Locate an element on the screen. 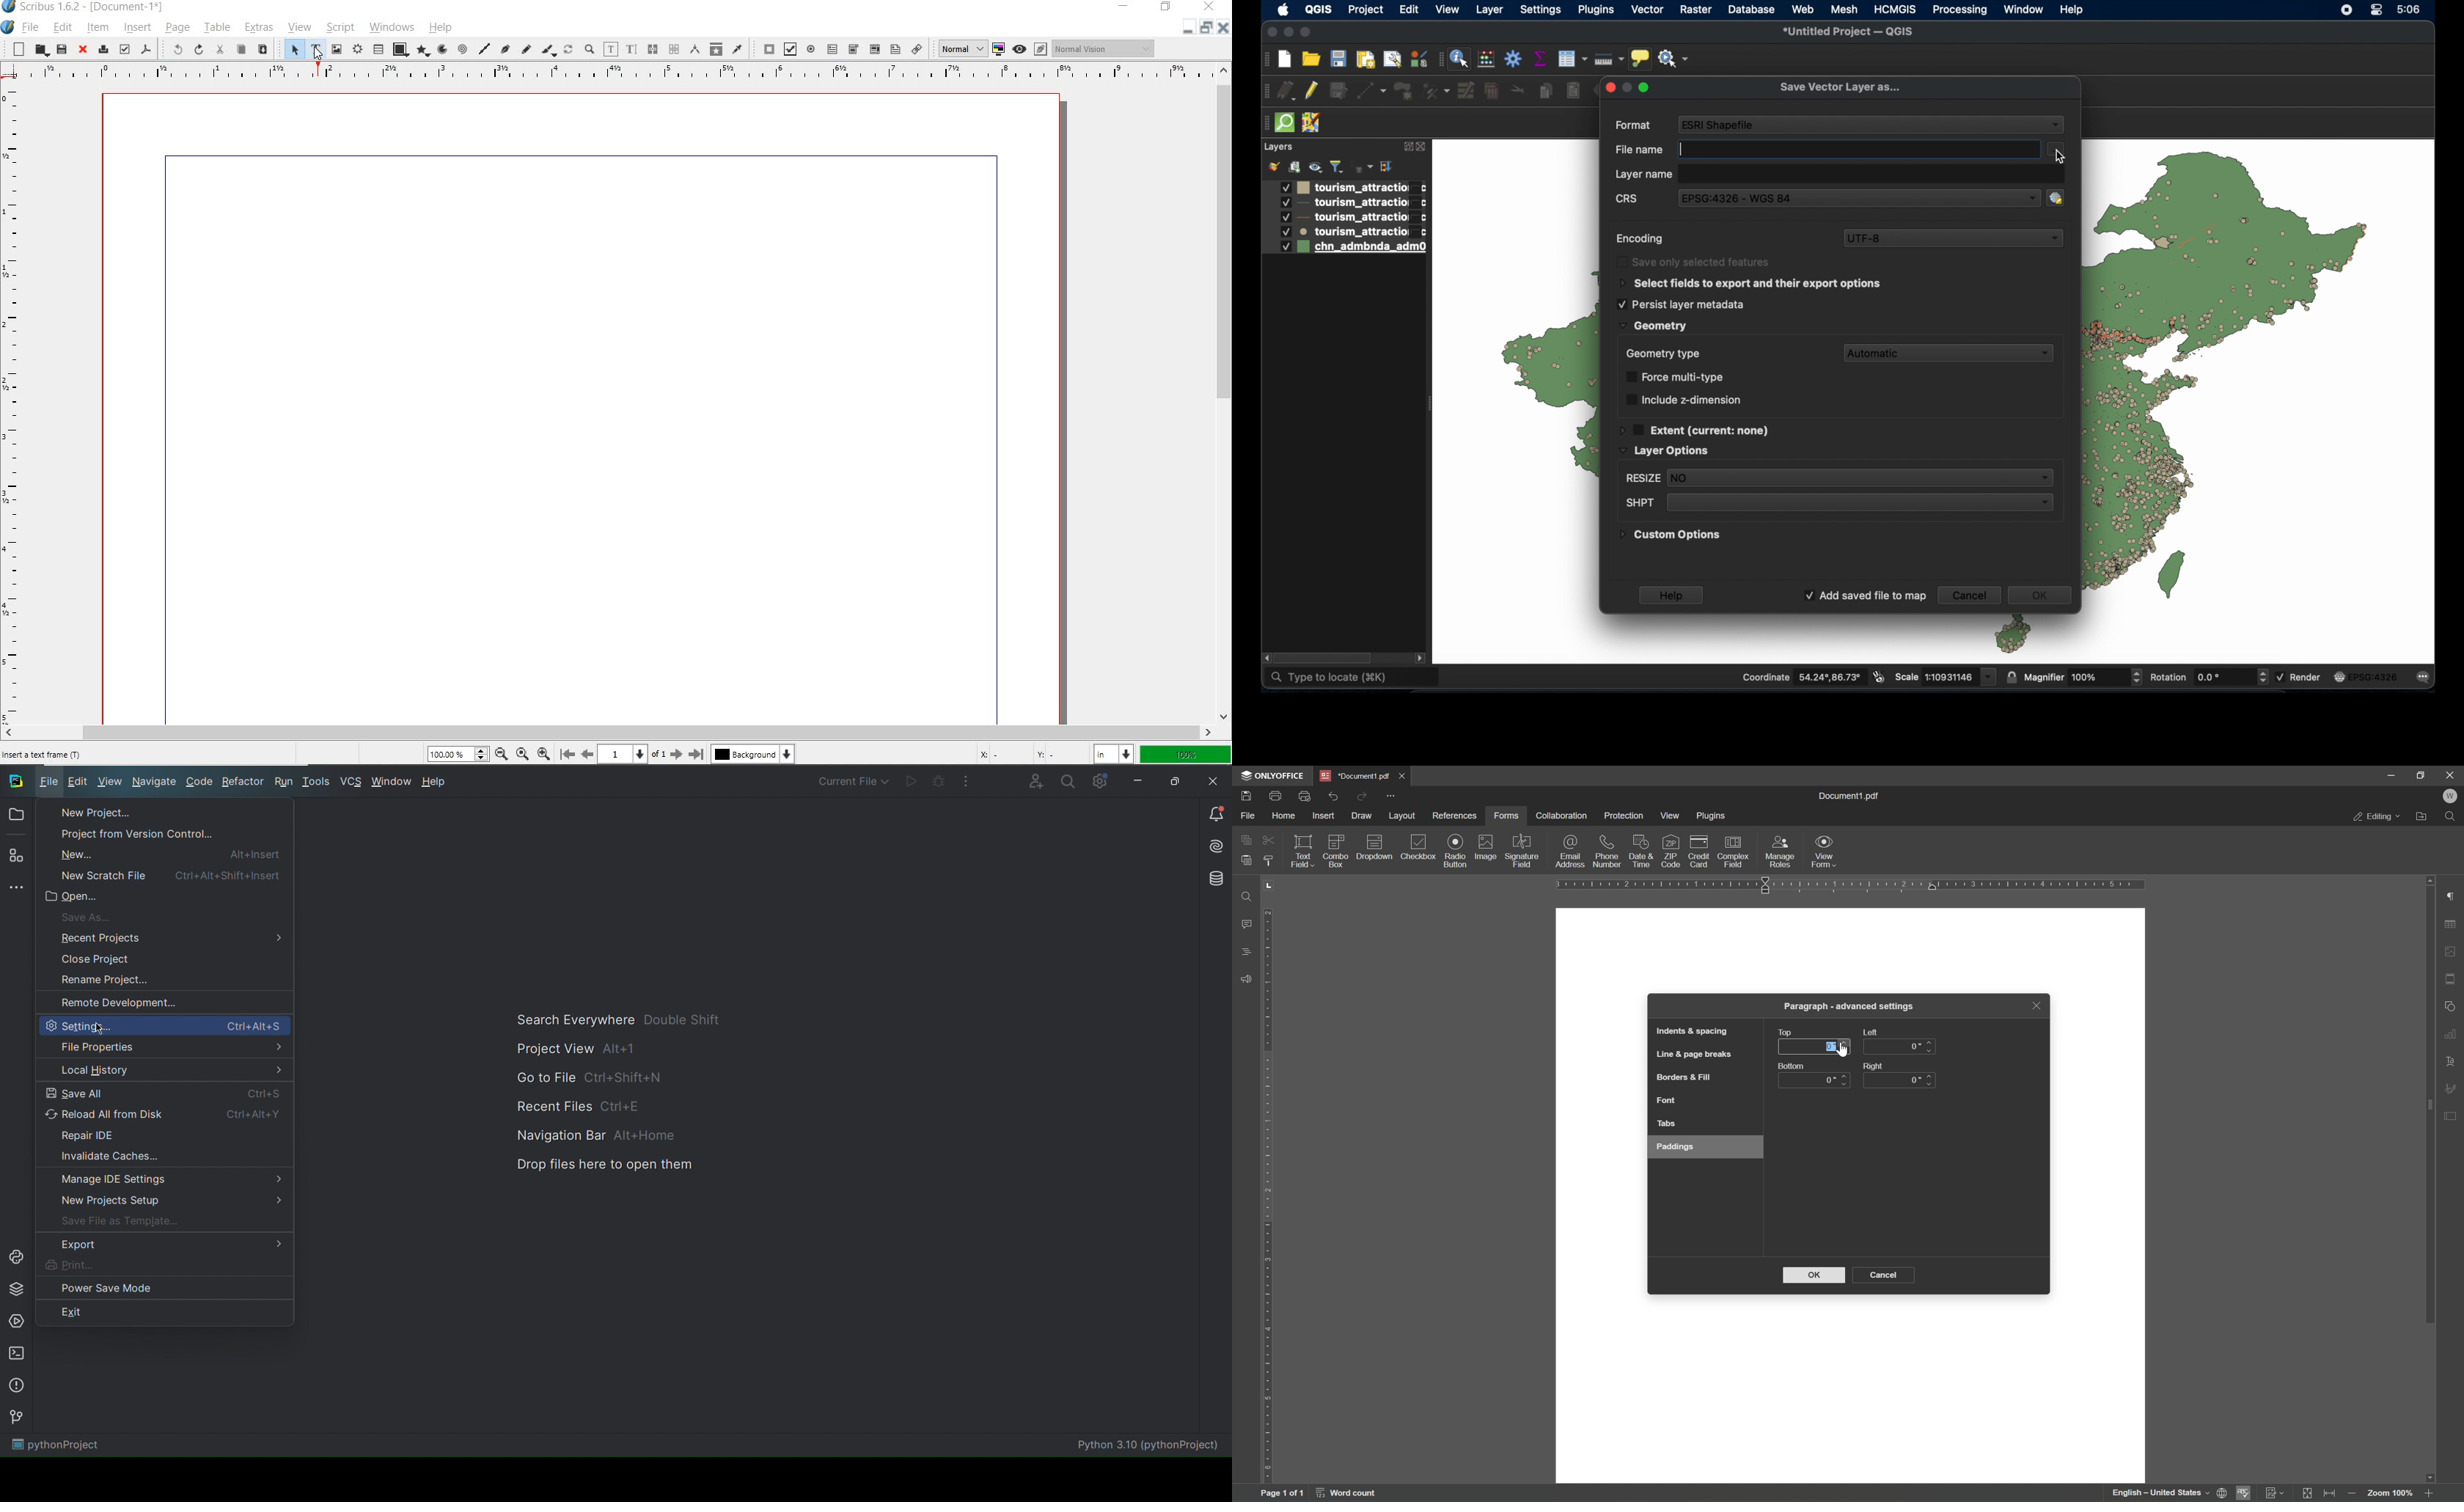 The width and height of the screenshot is (2464, 1512). Tools is located at coordinates (316, 782).